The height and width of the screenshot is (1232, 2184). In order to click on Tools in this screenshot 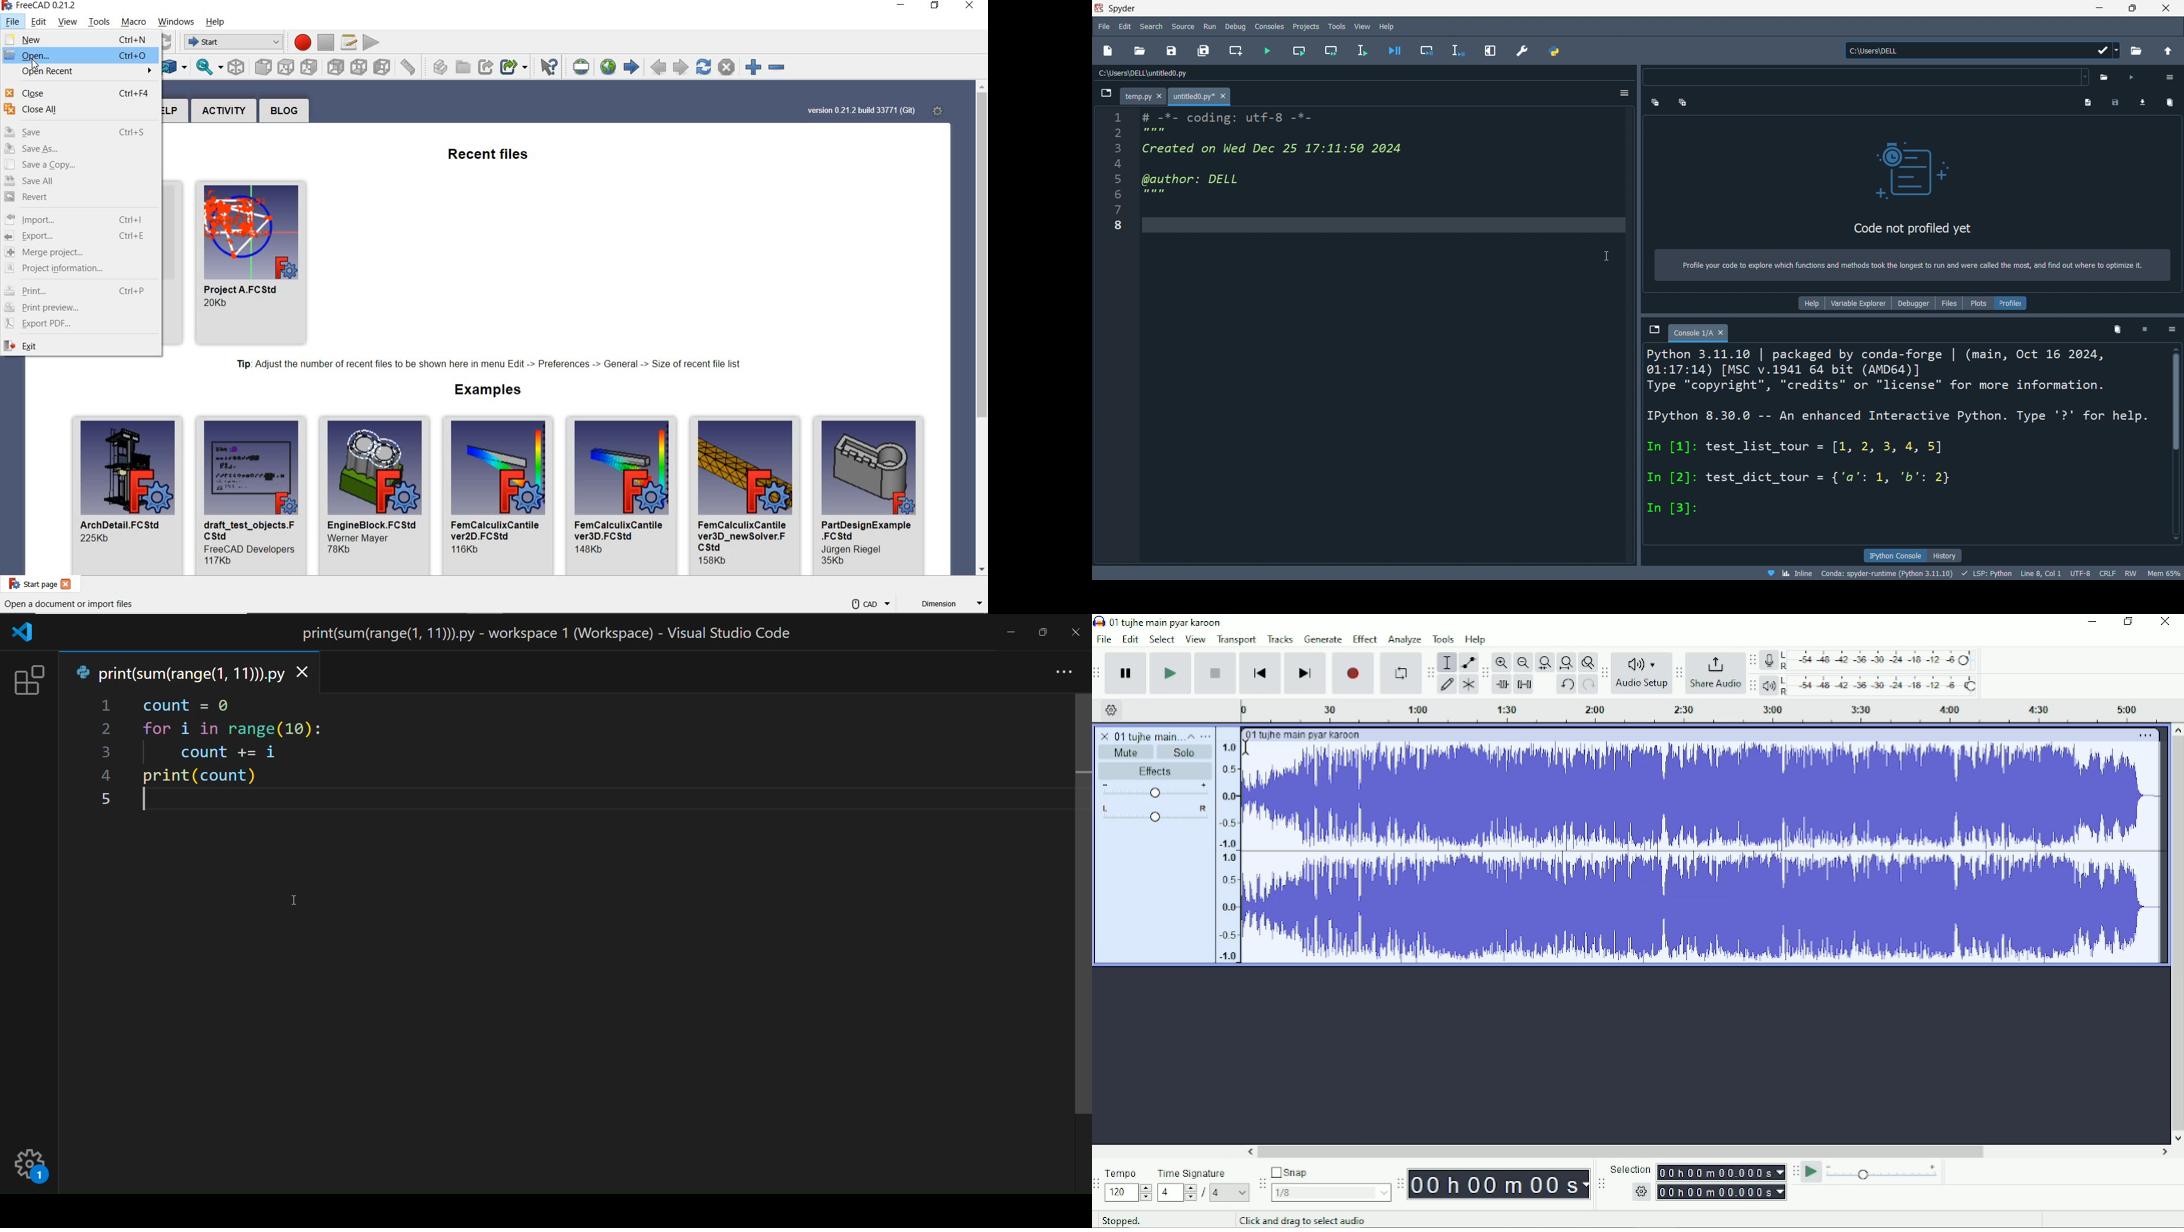, I will do `click(1443, 639)`.